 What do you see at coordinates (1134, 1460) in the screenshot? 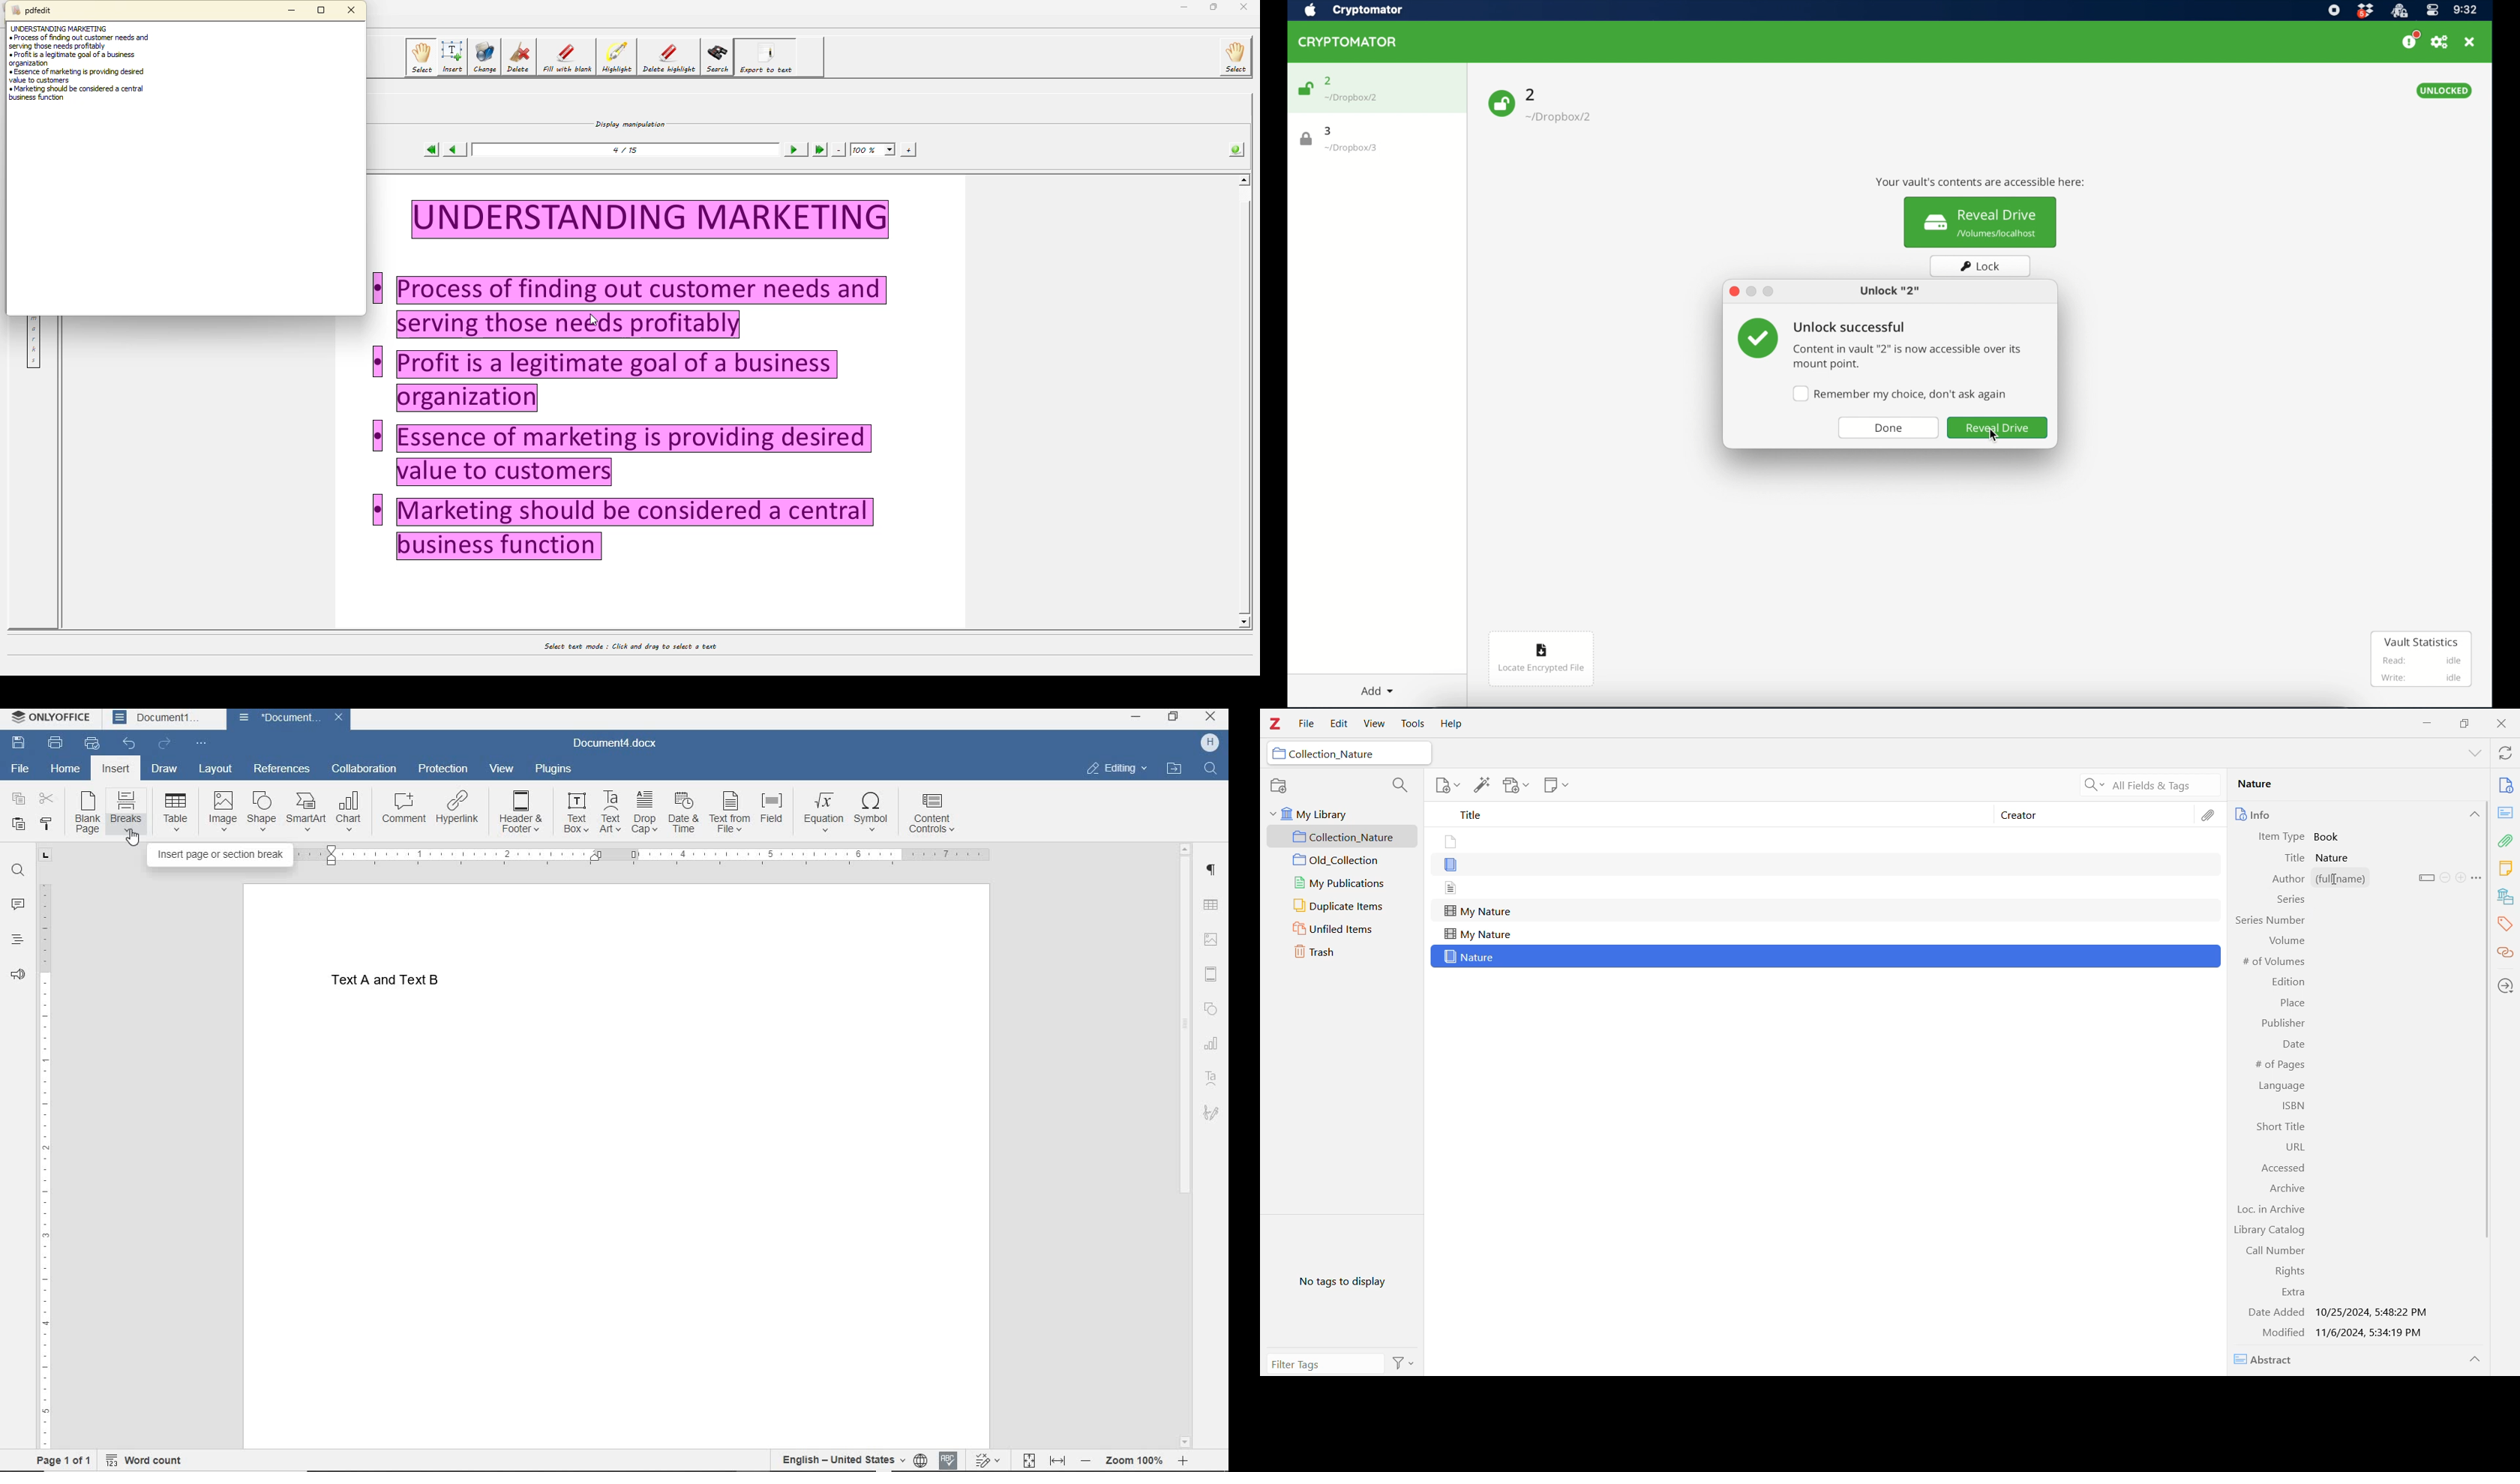
I see `ZOOM OUT` at bounding box center [1134, 1460].